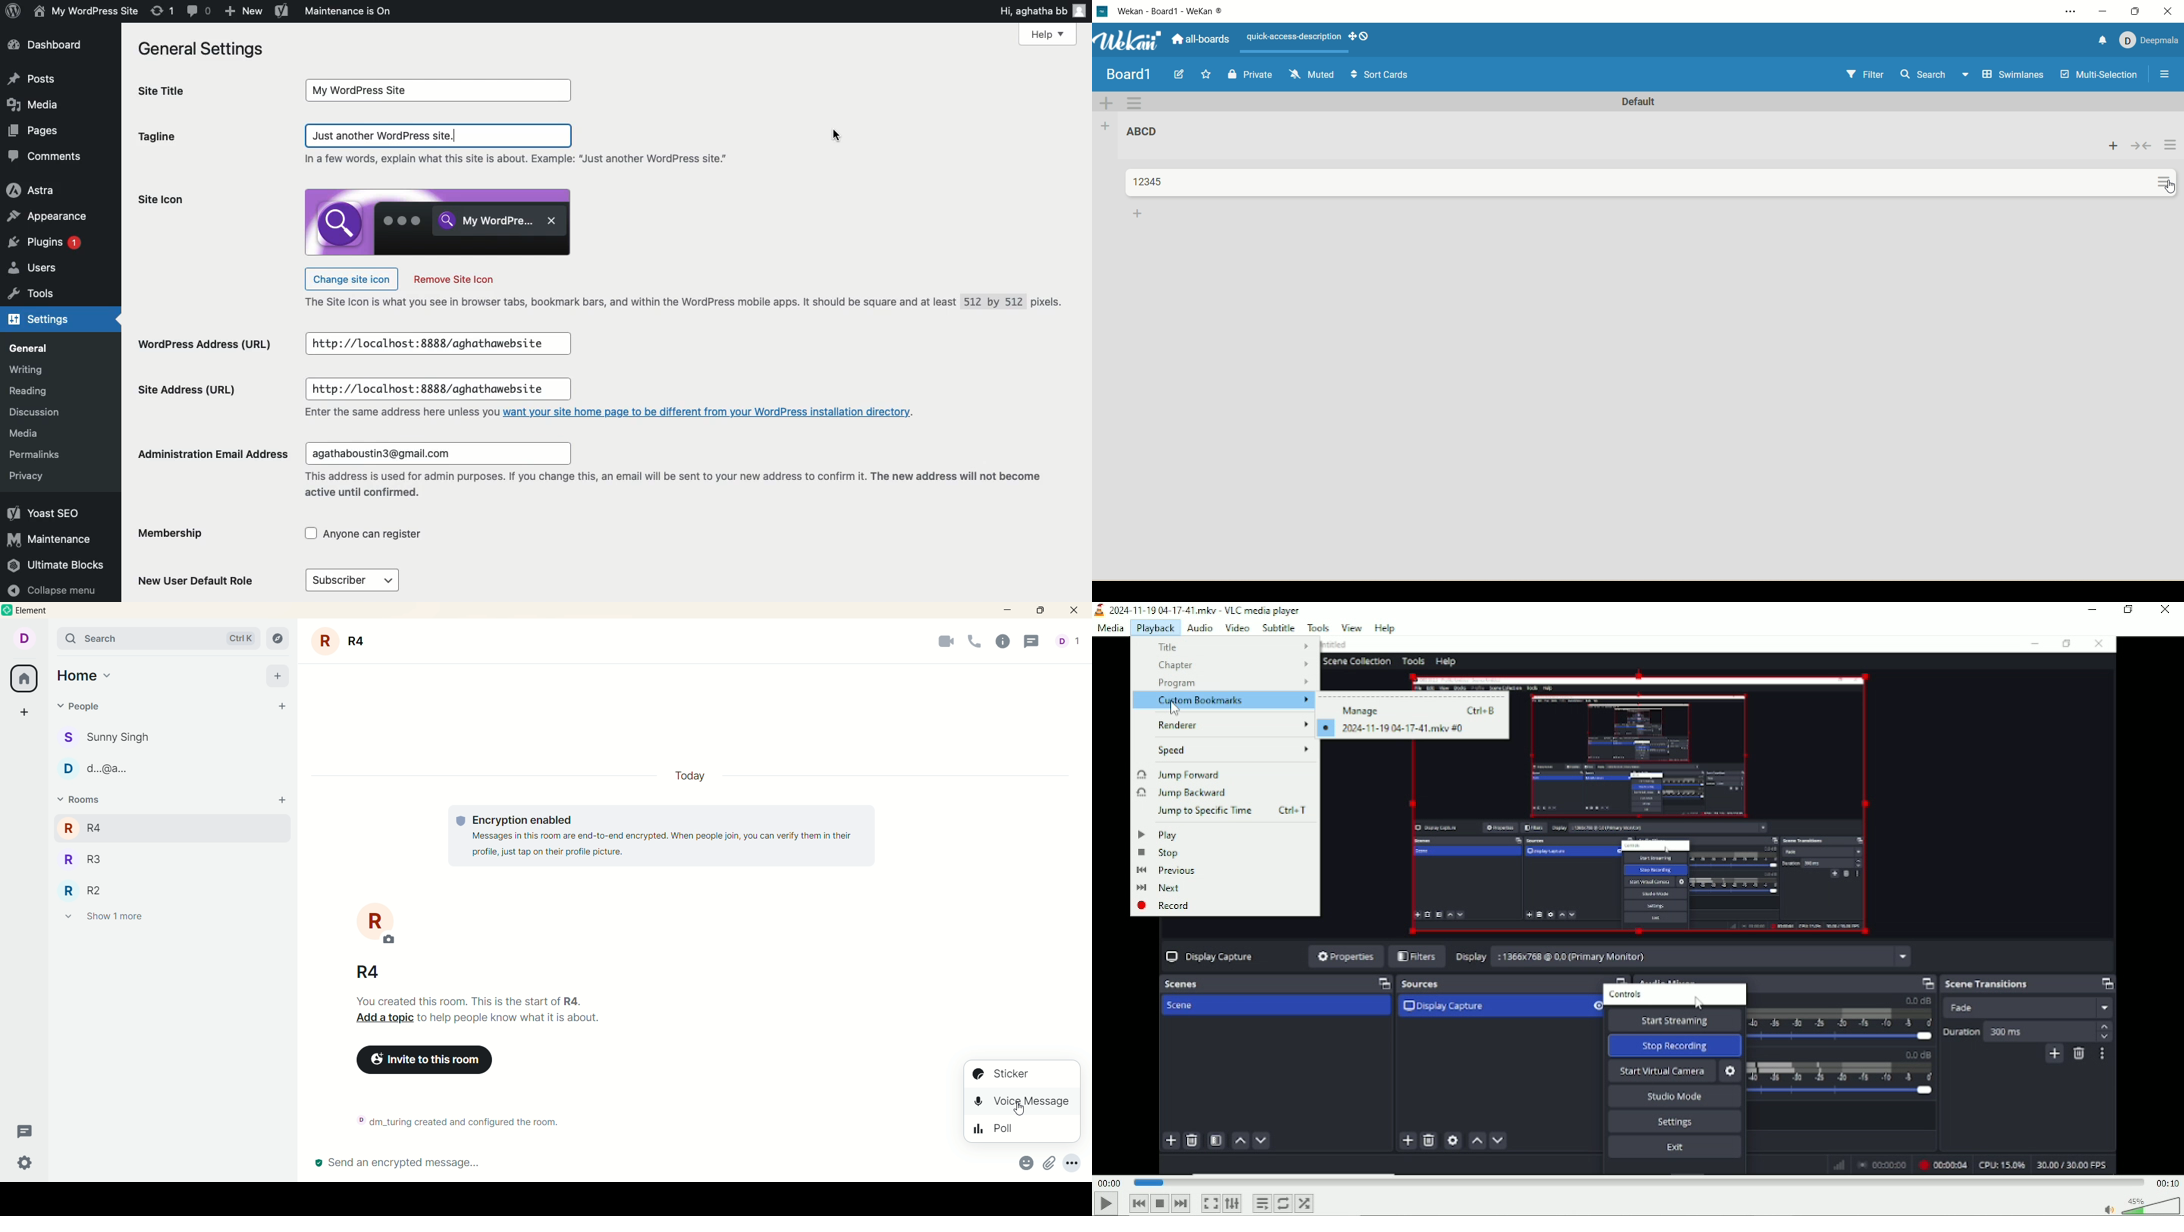 This screenshot has width=2184, height=1232. What do you see at coordinates (2137, 11) in the screenshot?
I see `maximize` at bounding box center [2137, 11].